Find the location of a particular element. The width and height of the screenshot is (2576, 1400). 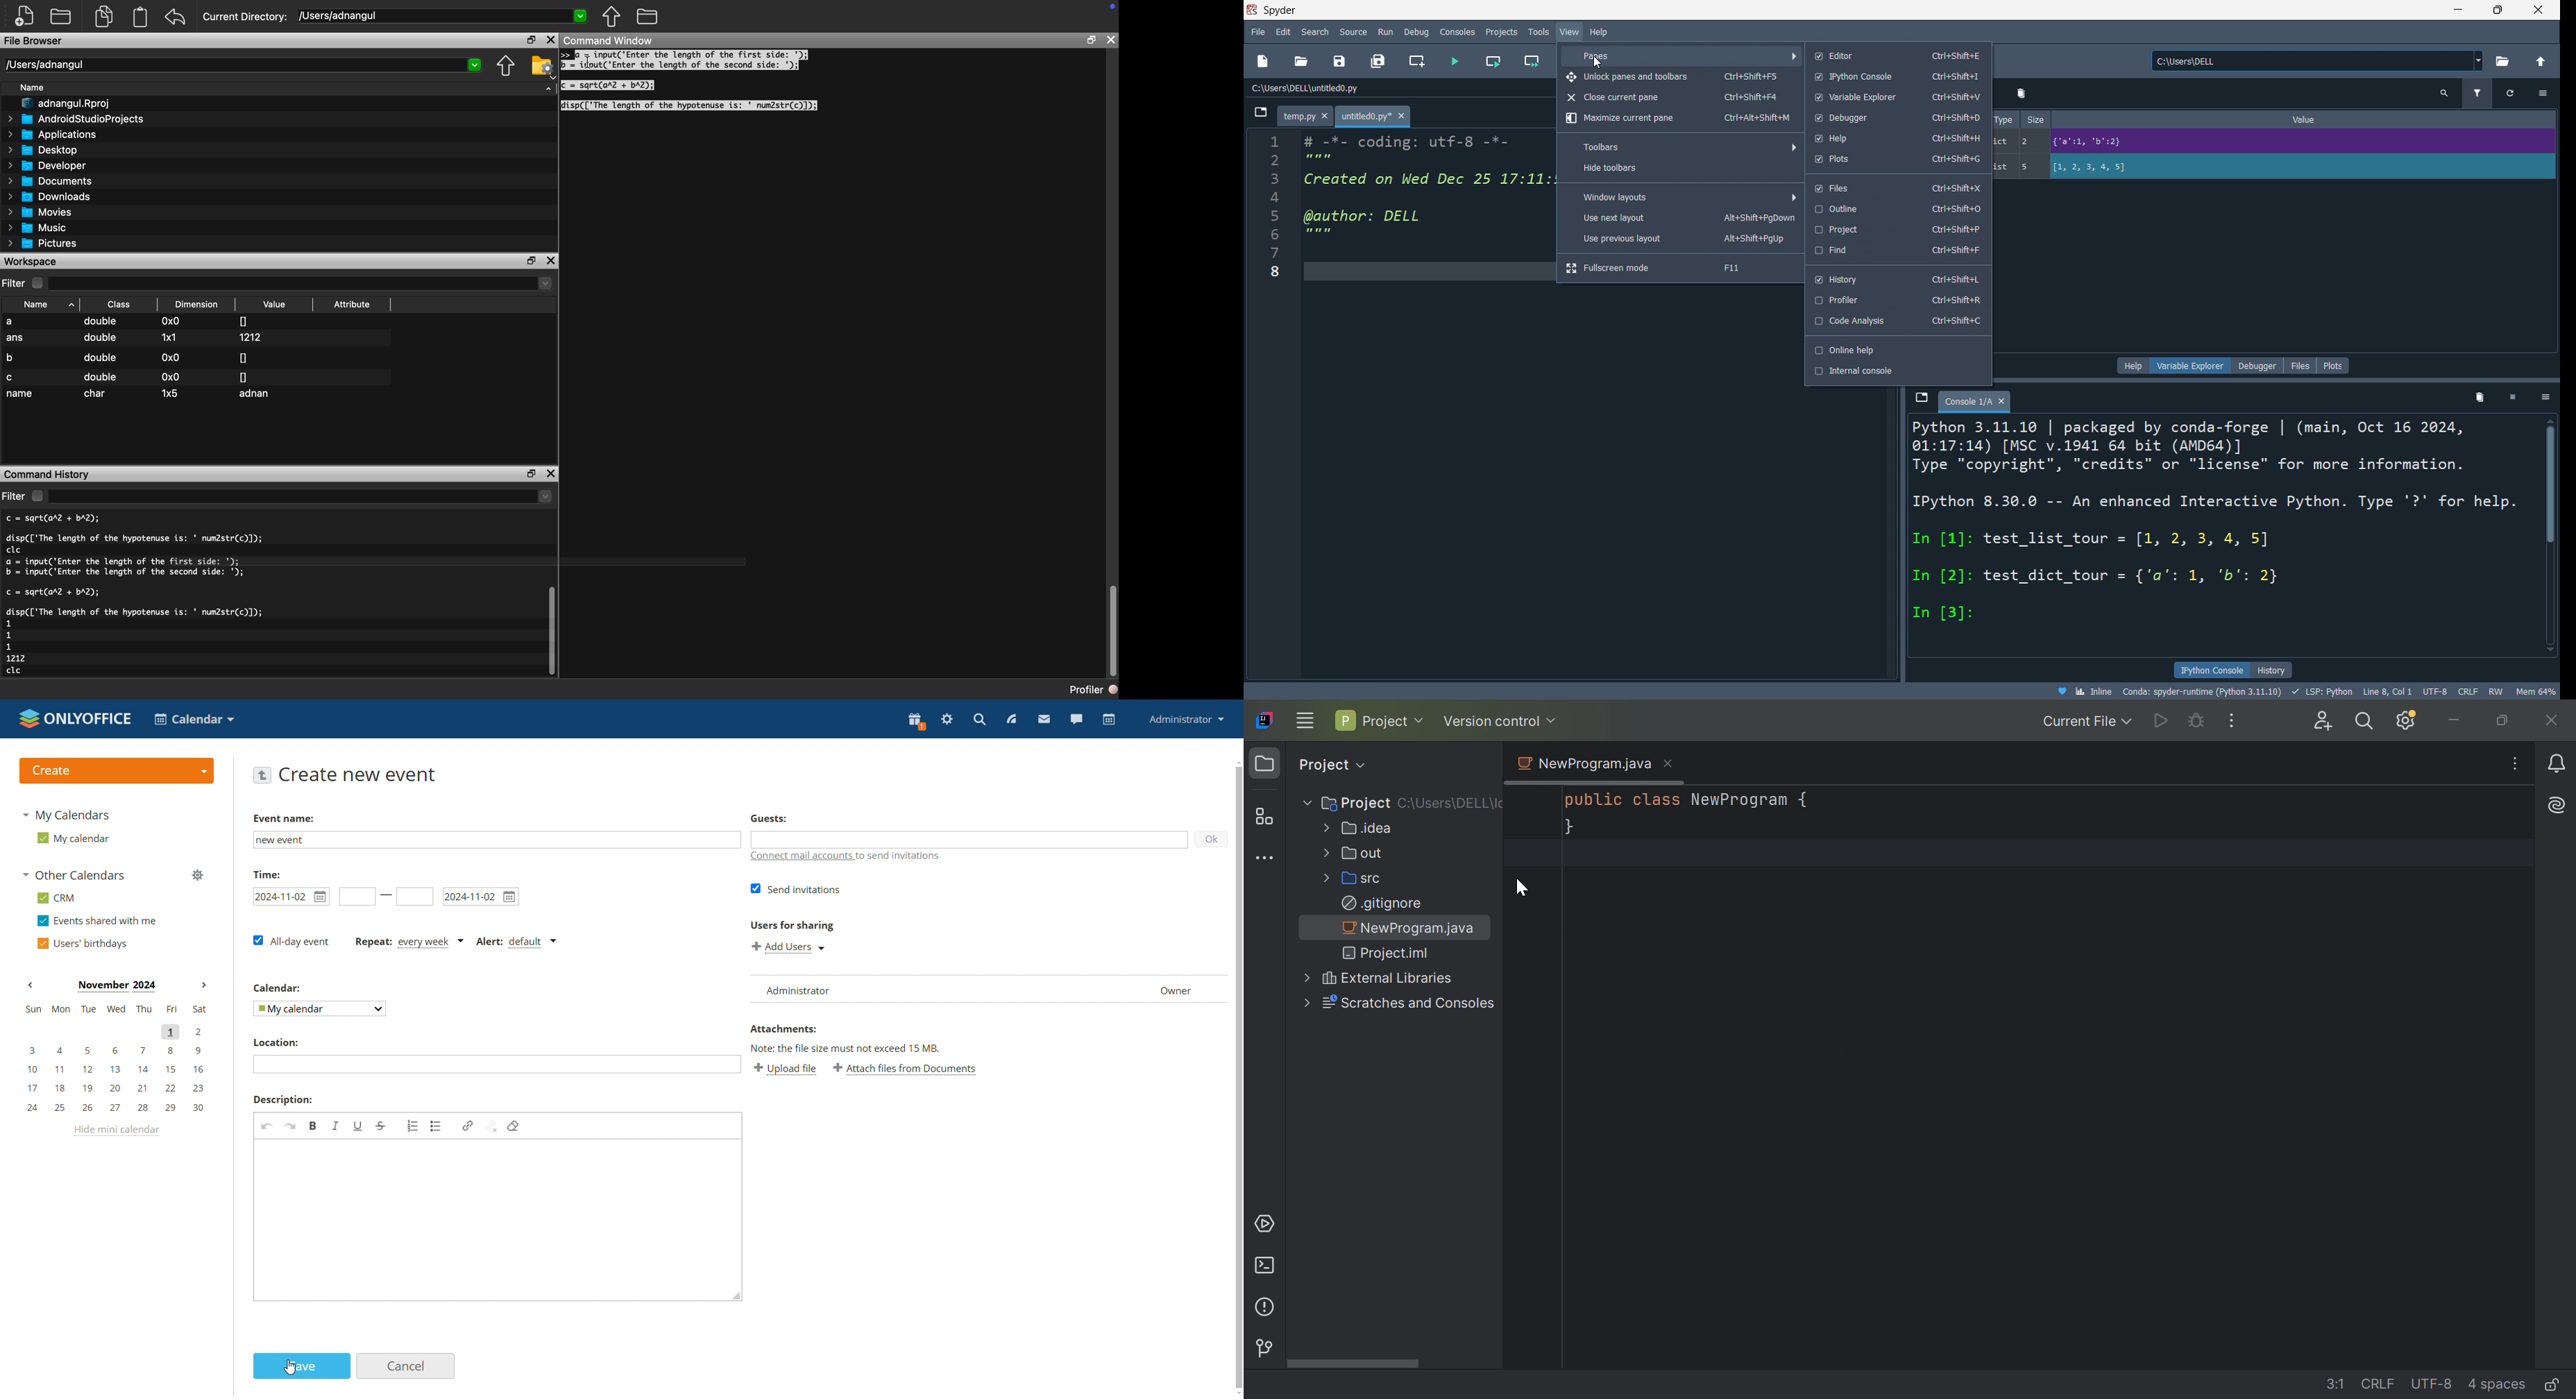

file encoding is located at coordinates (2434, 691).